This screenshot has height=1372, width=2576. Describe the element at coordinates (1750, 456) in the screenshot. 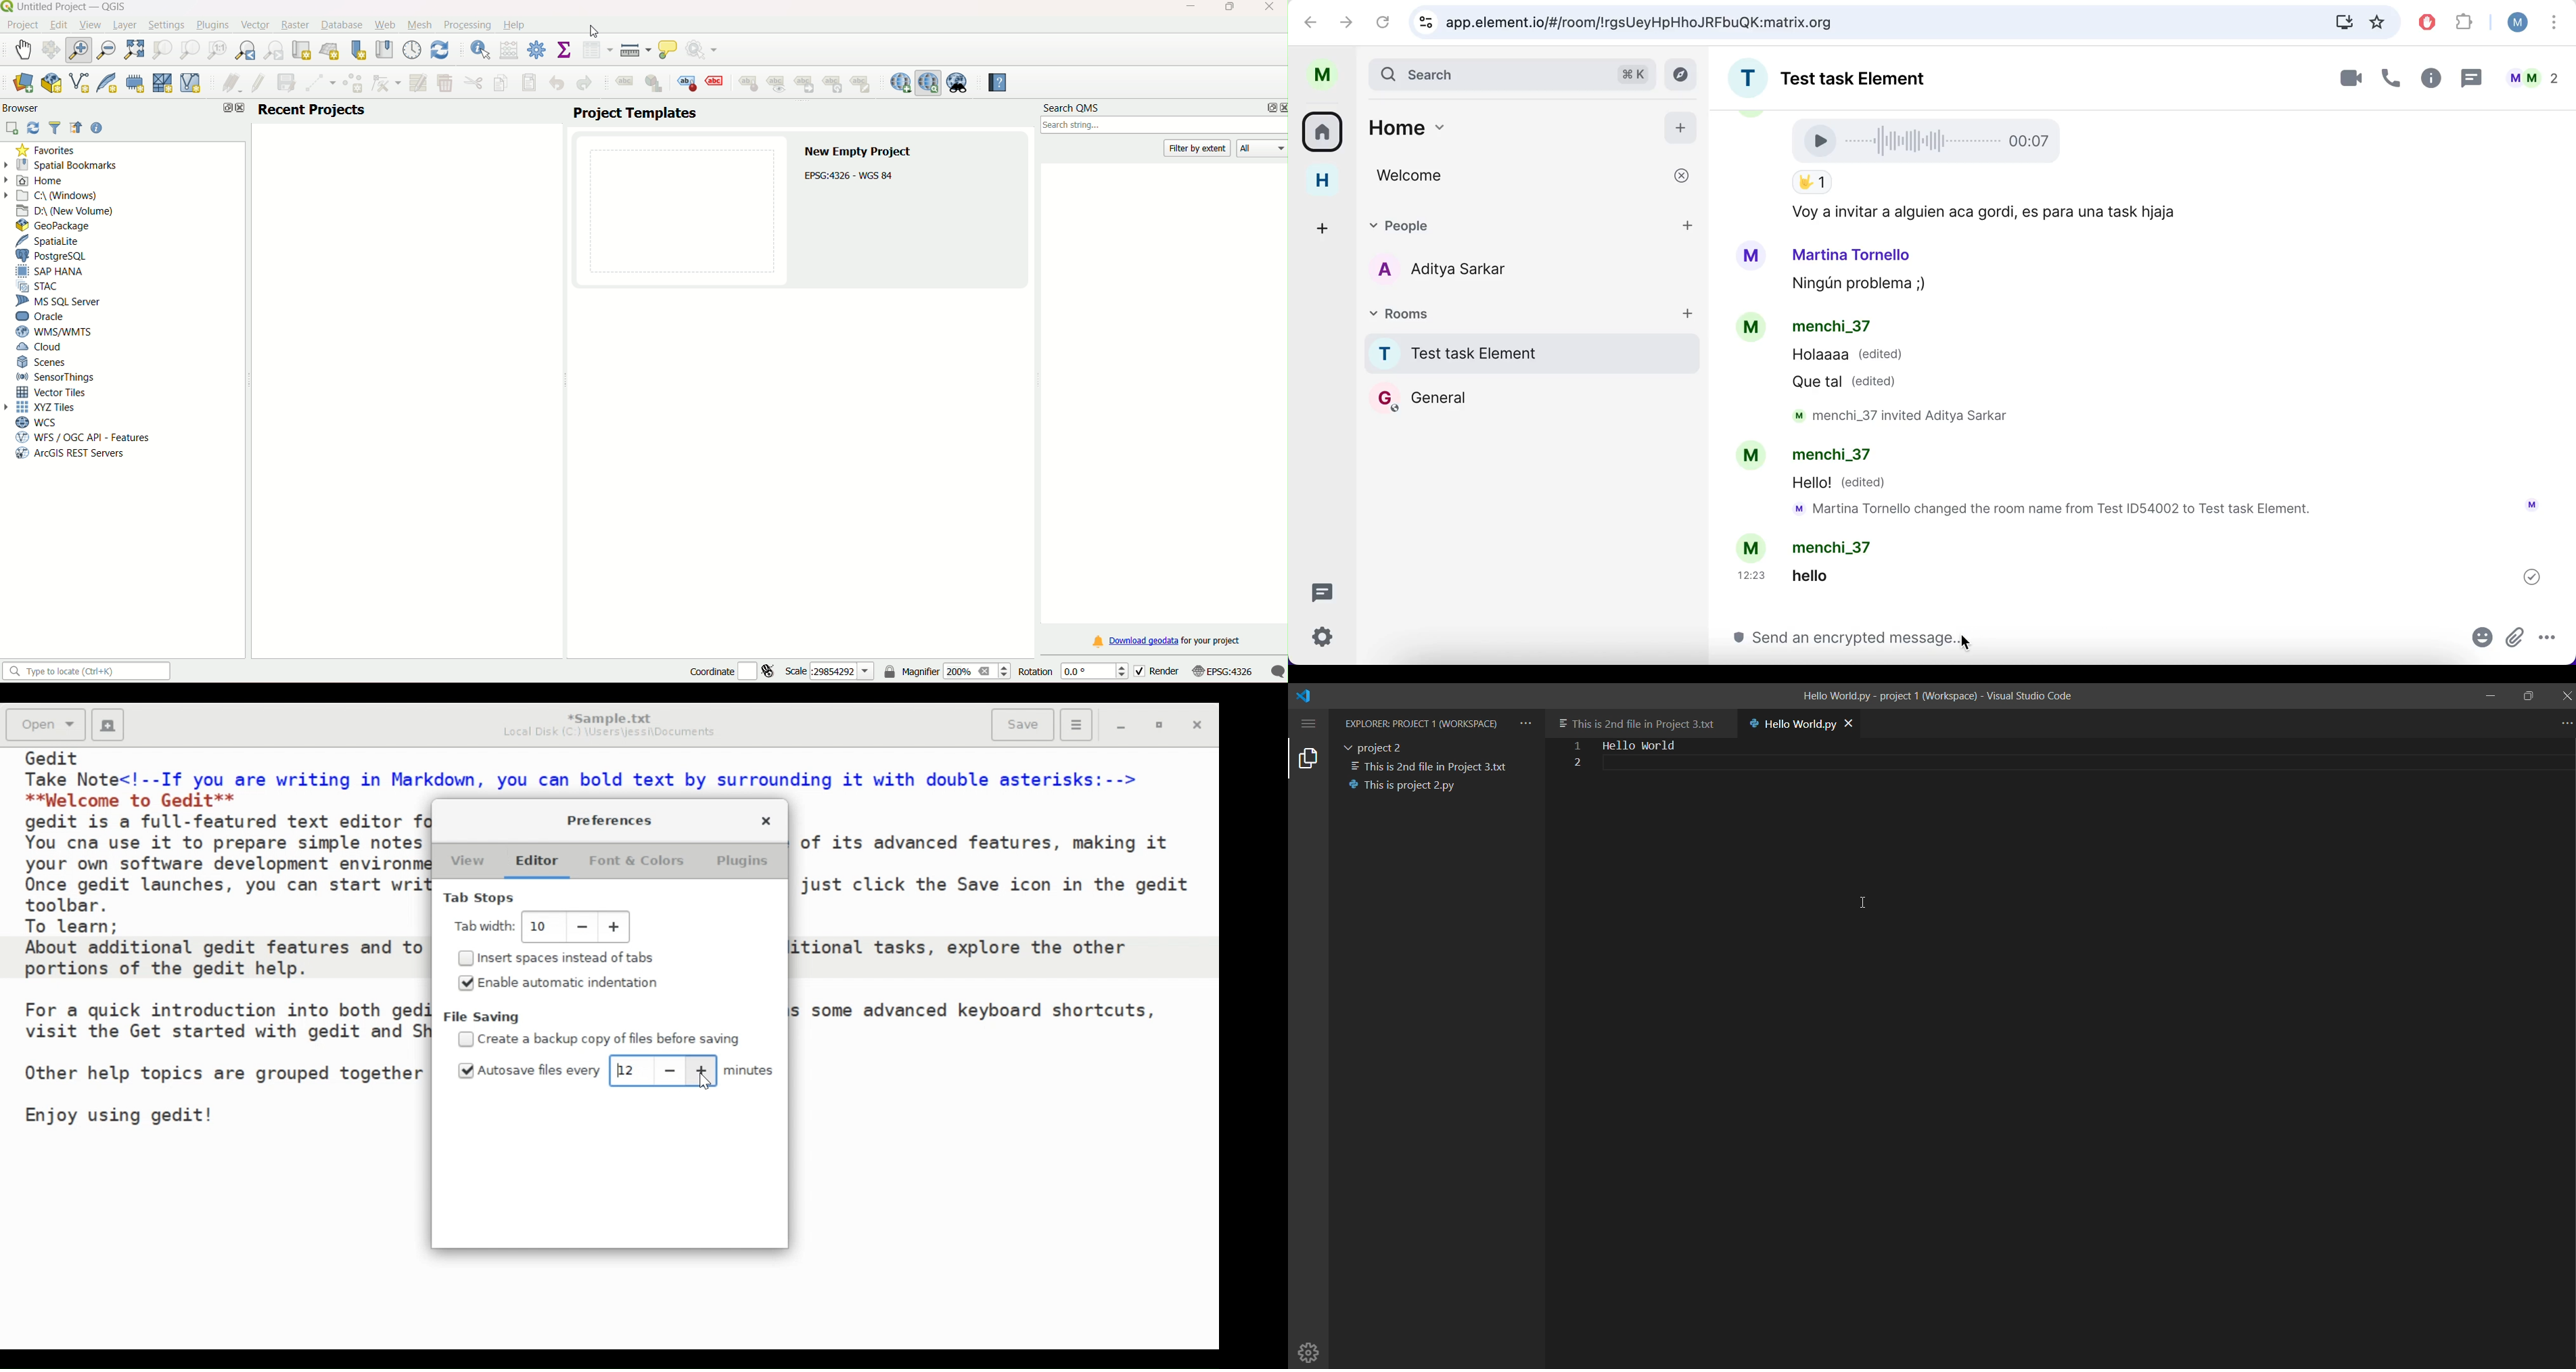

I see `Avatar` at that location.